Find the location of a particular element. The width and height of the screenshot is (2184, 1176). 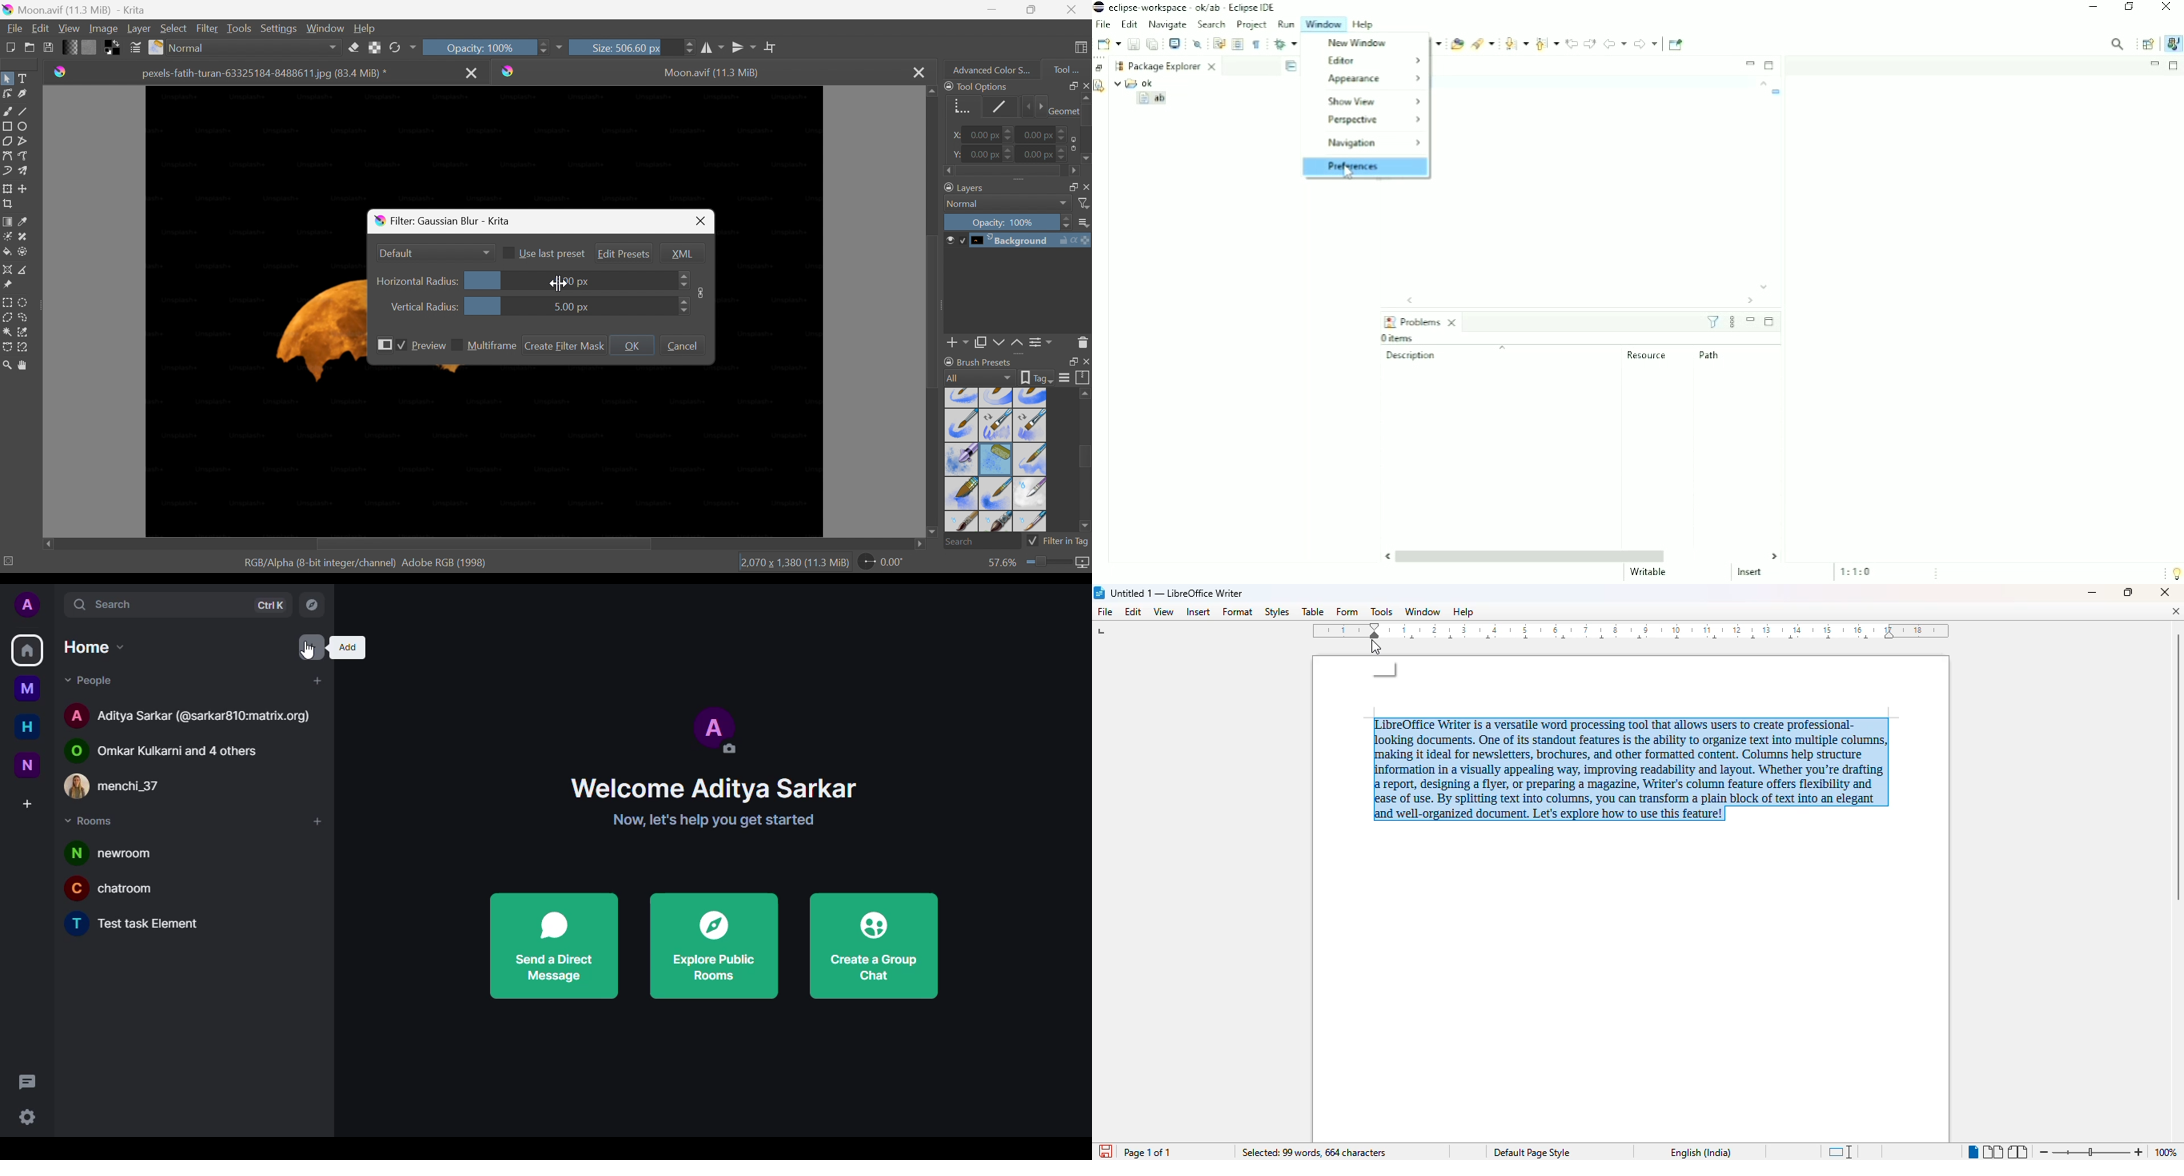

Rectangle tool is located at coordinates (7, 126).